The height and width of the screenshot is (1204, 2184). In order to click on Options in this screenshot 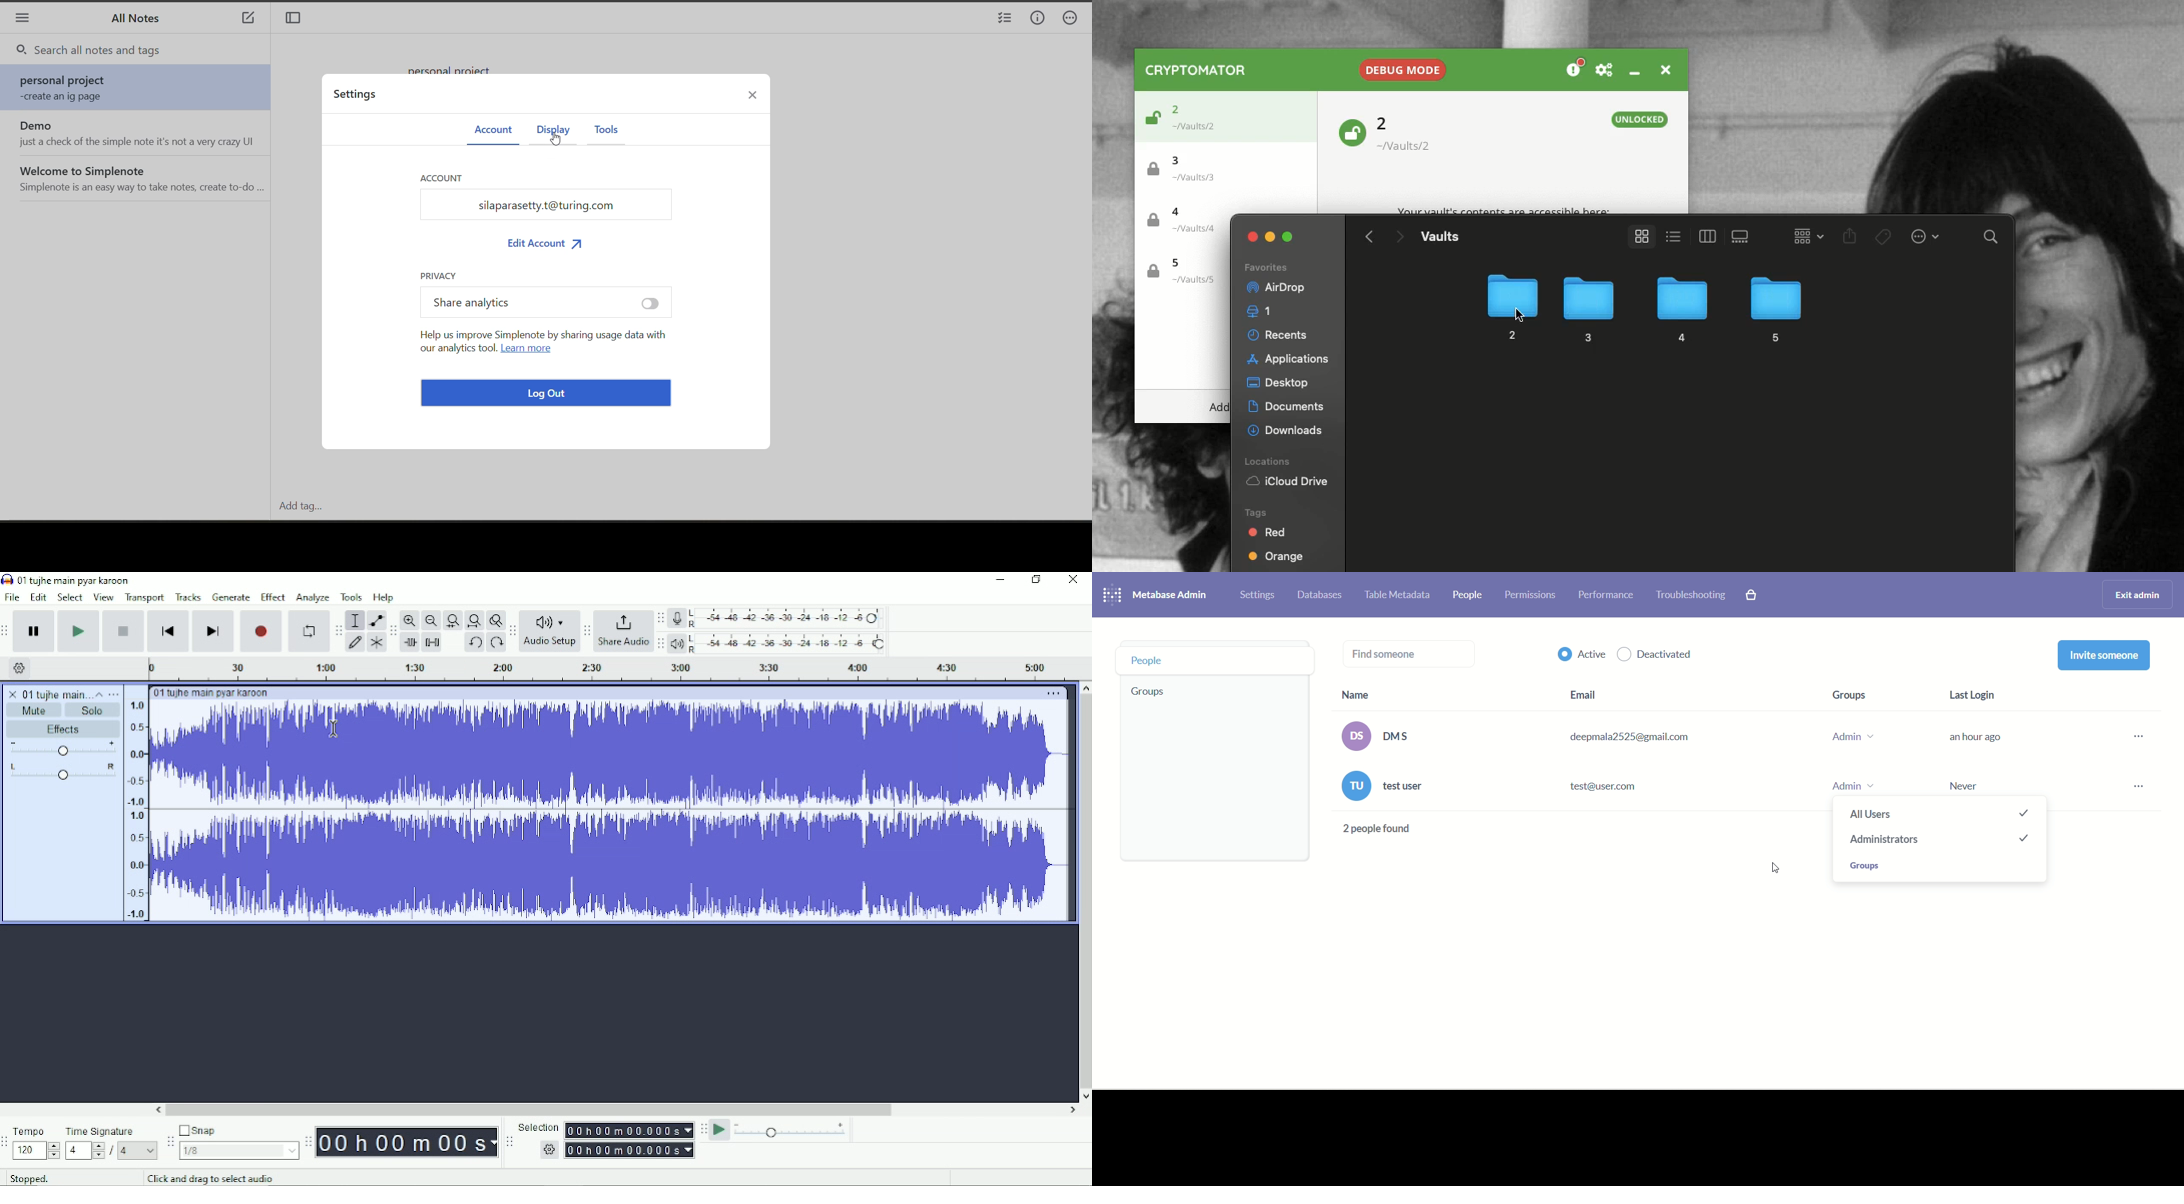, I will do `click(1923, 235)`.